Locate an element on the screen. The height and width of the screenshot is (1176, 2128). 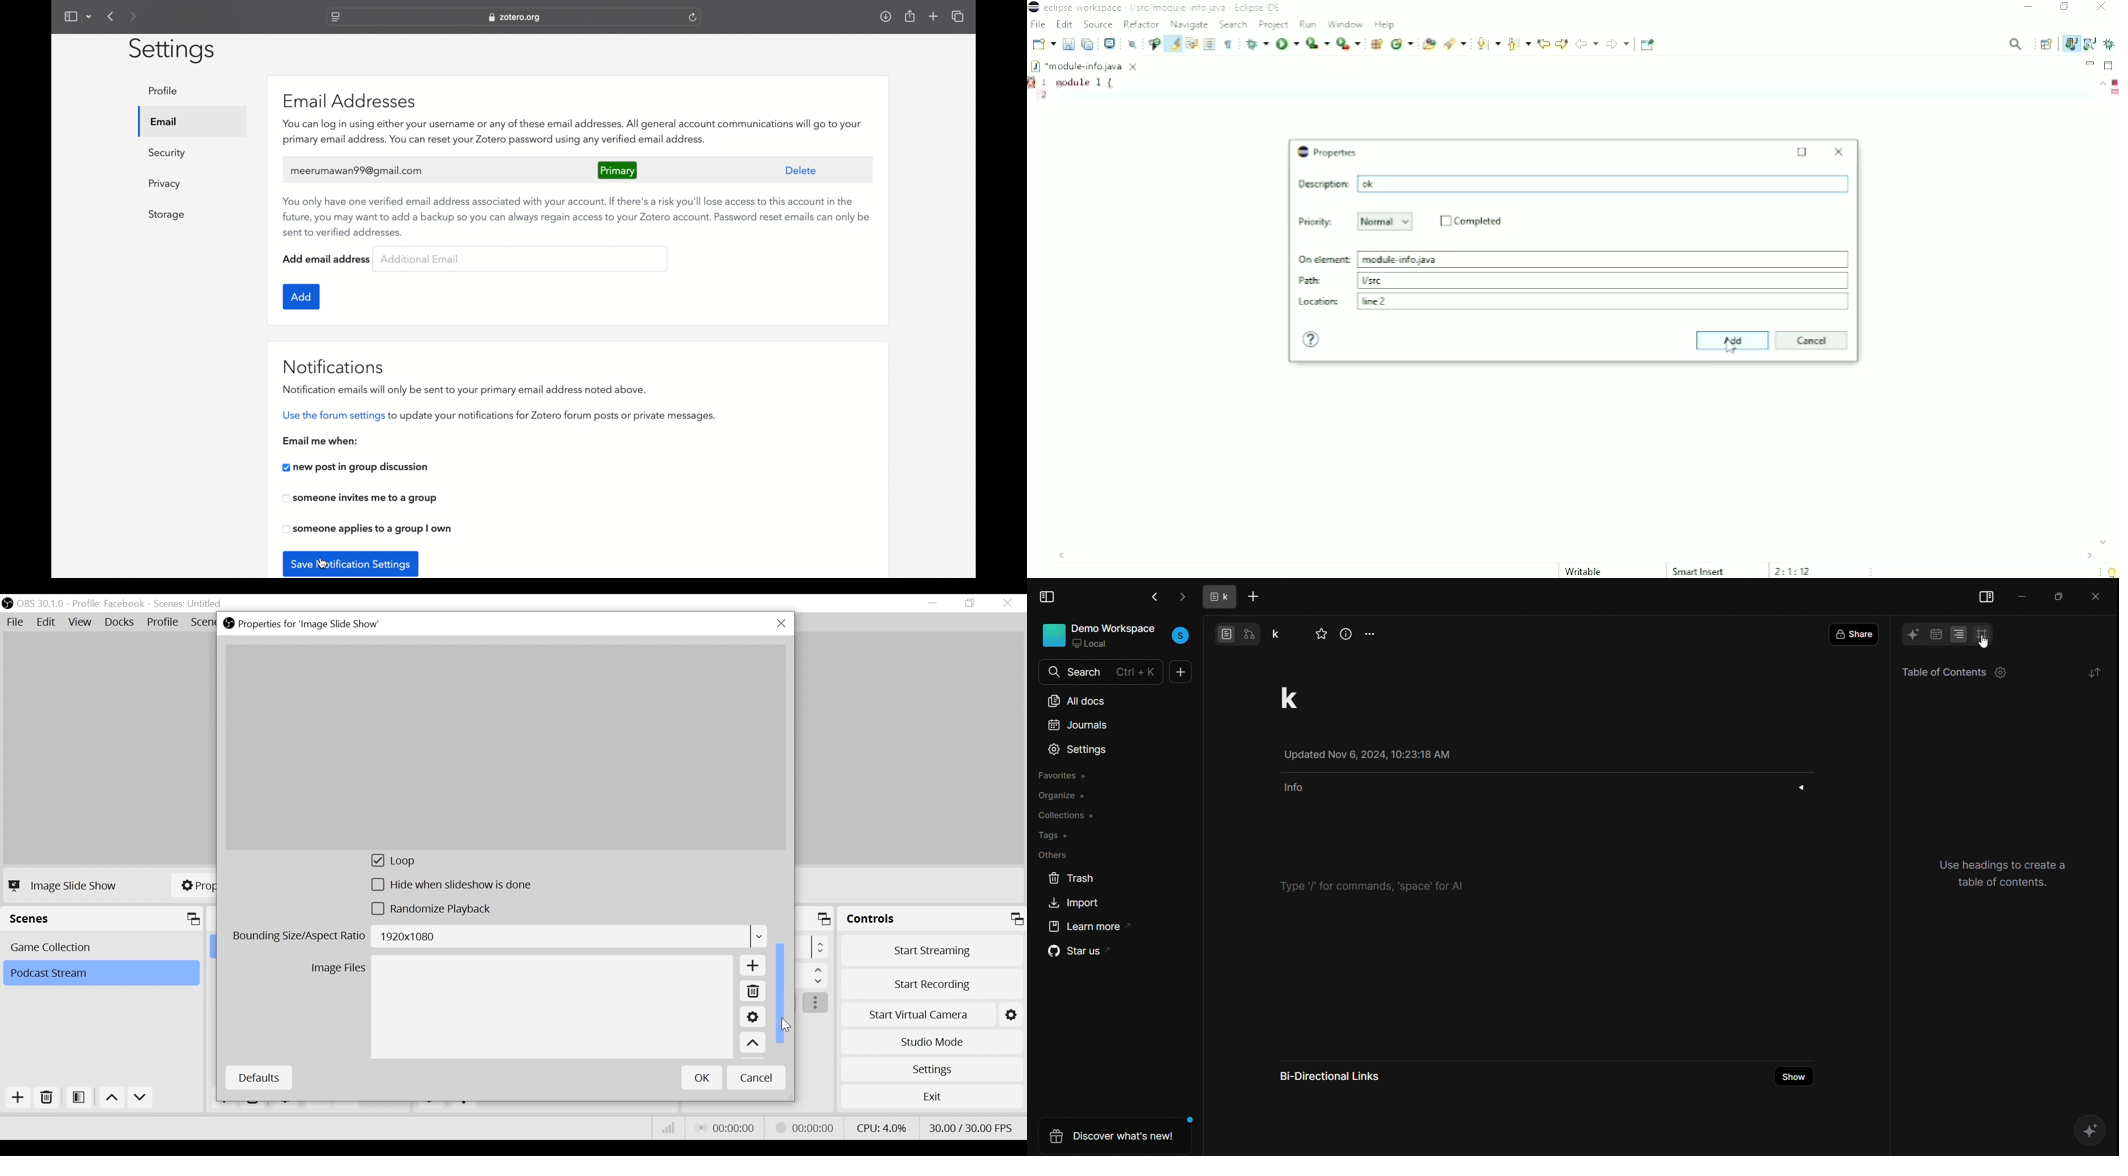
Search is located at coordinates (1455, 44).